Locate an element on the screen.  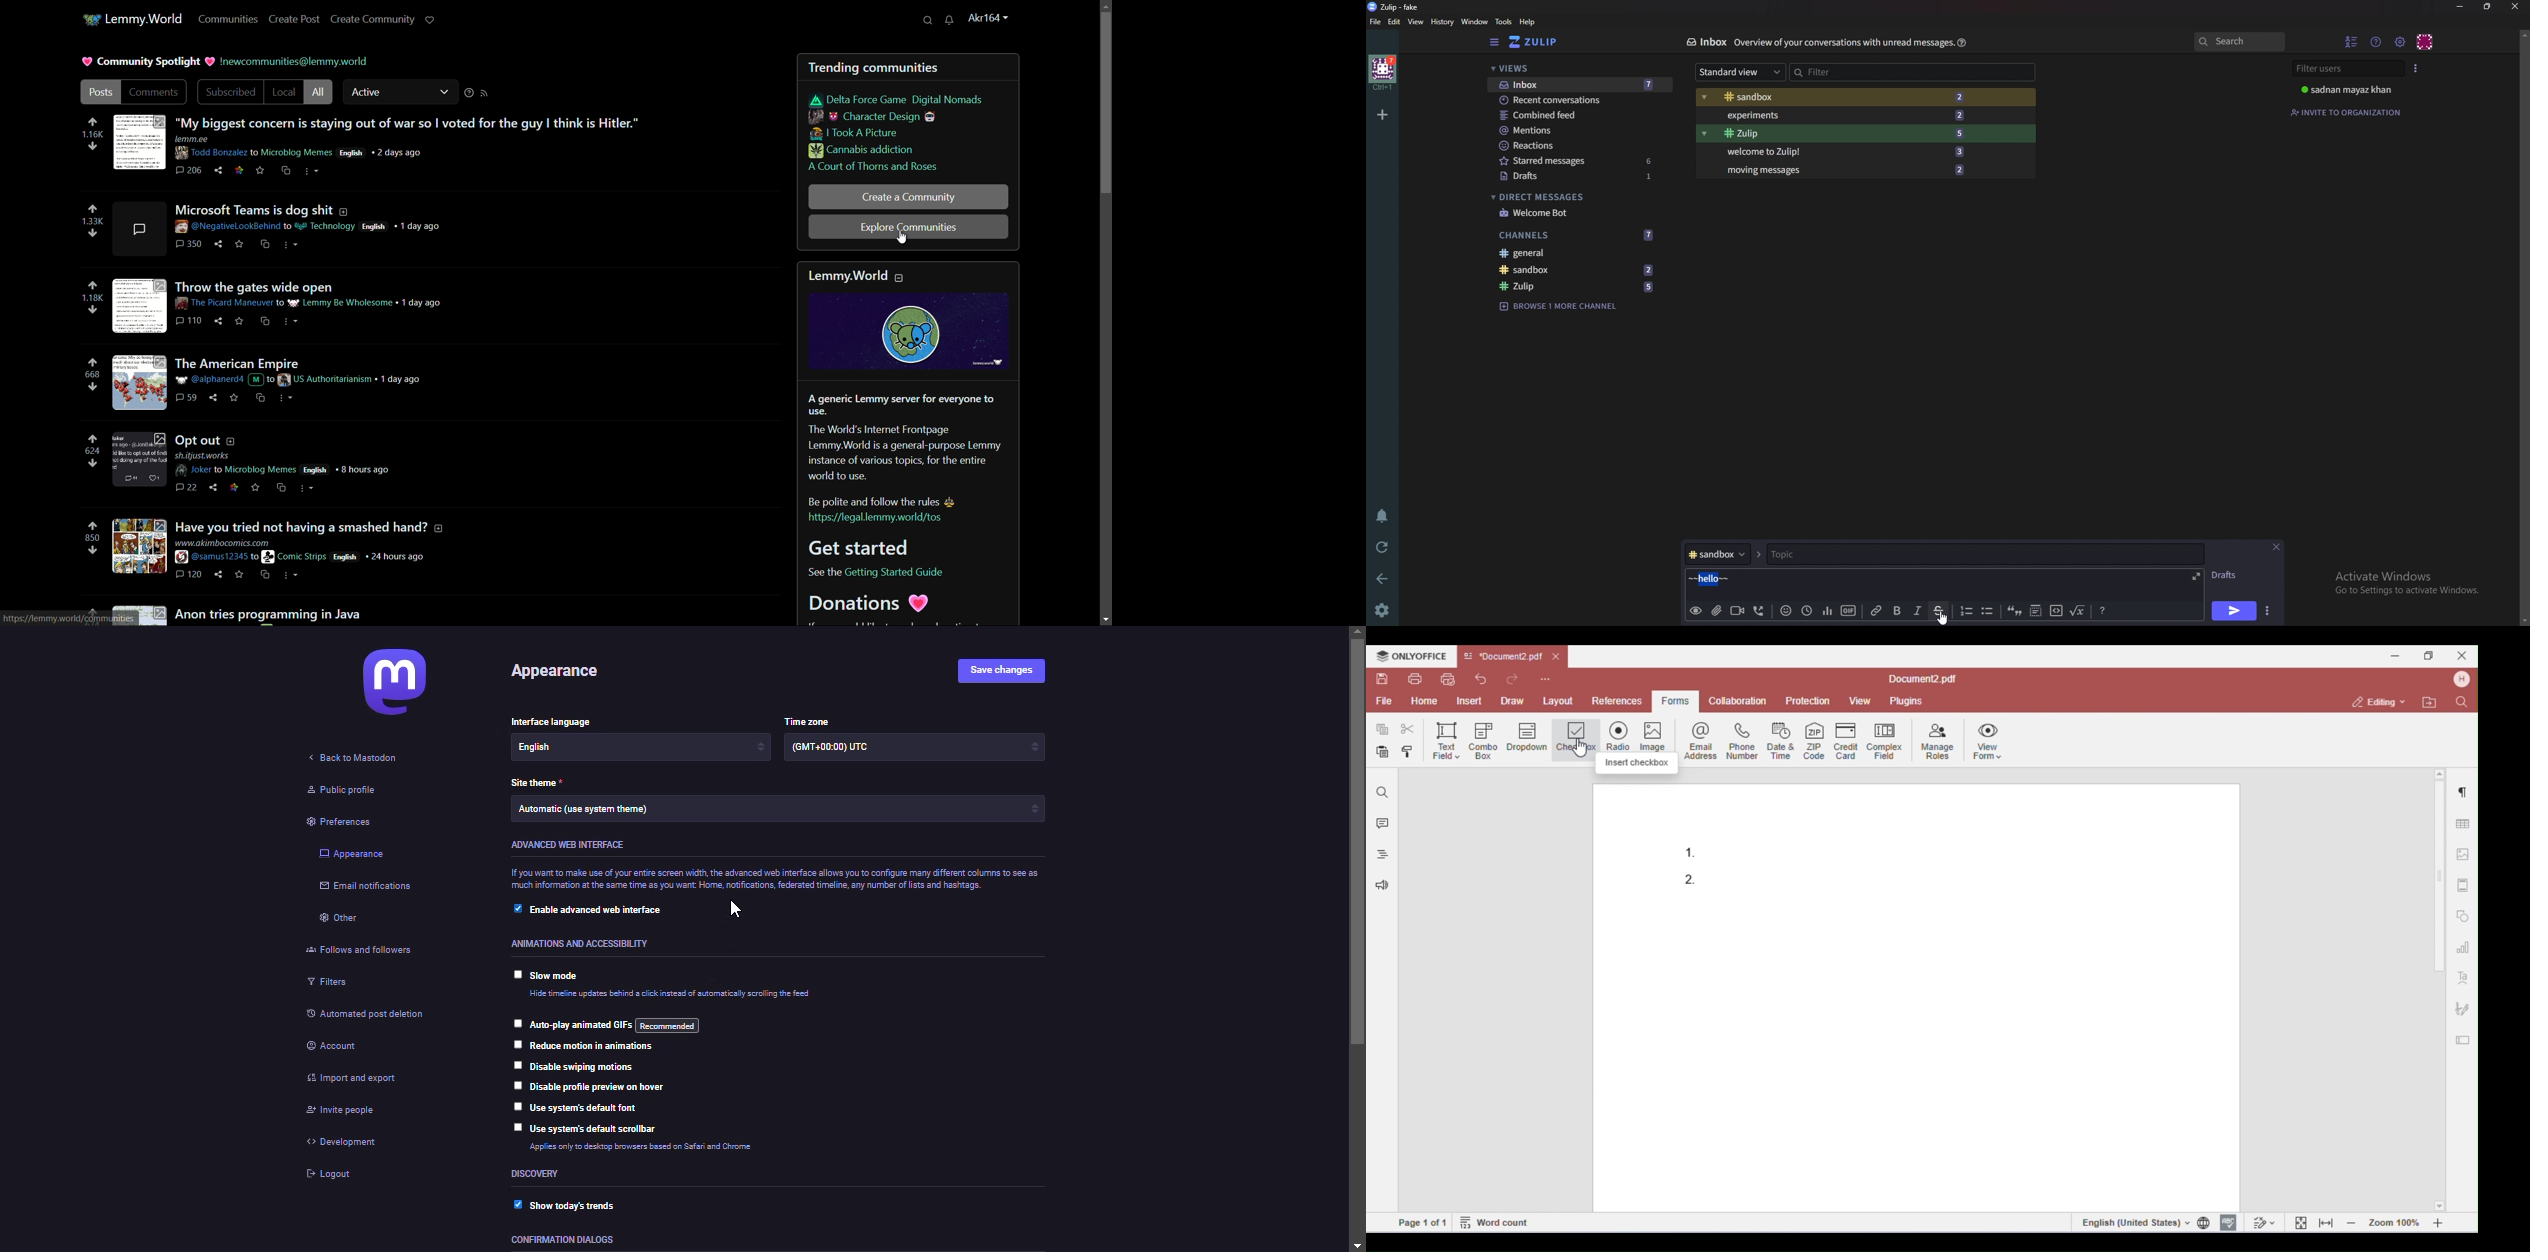
show today's trends is located at coordinates (576, 1204).